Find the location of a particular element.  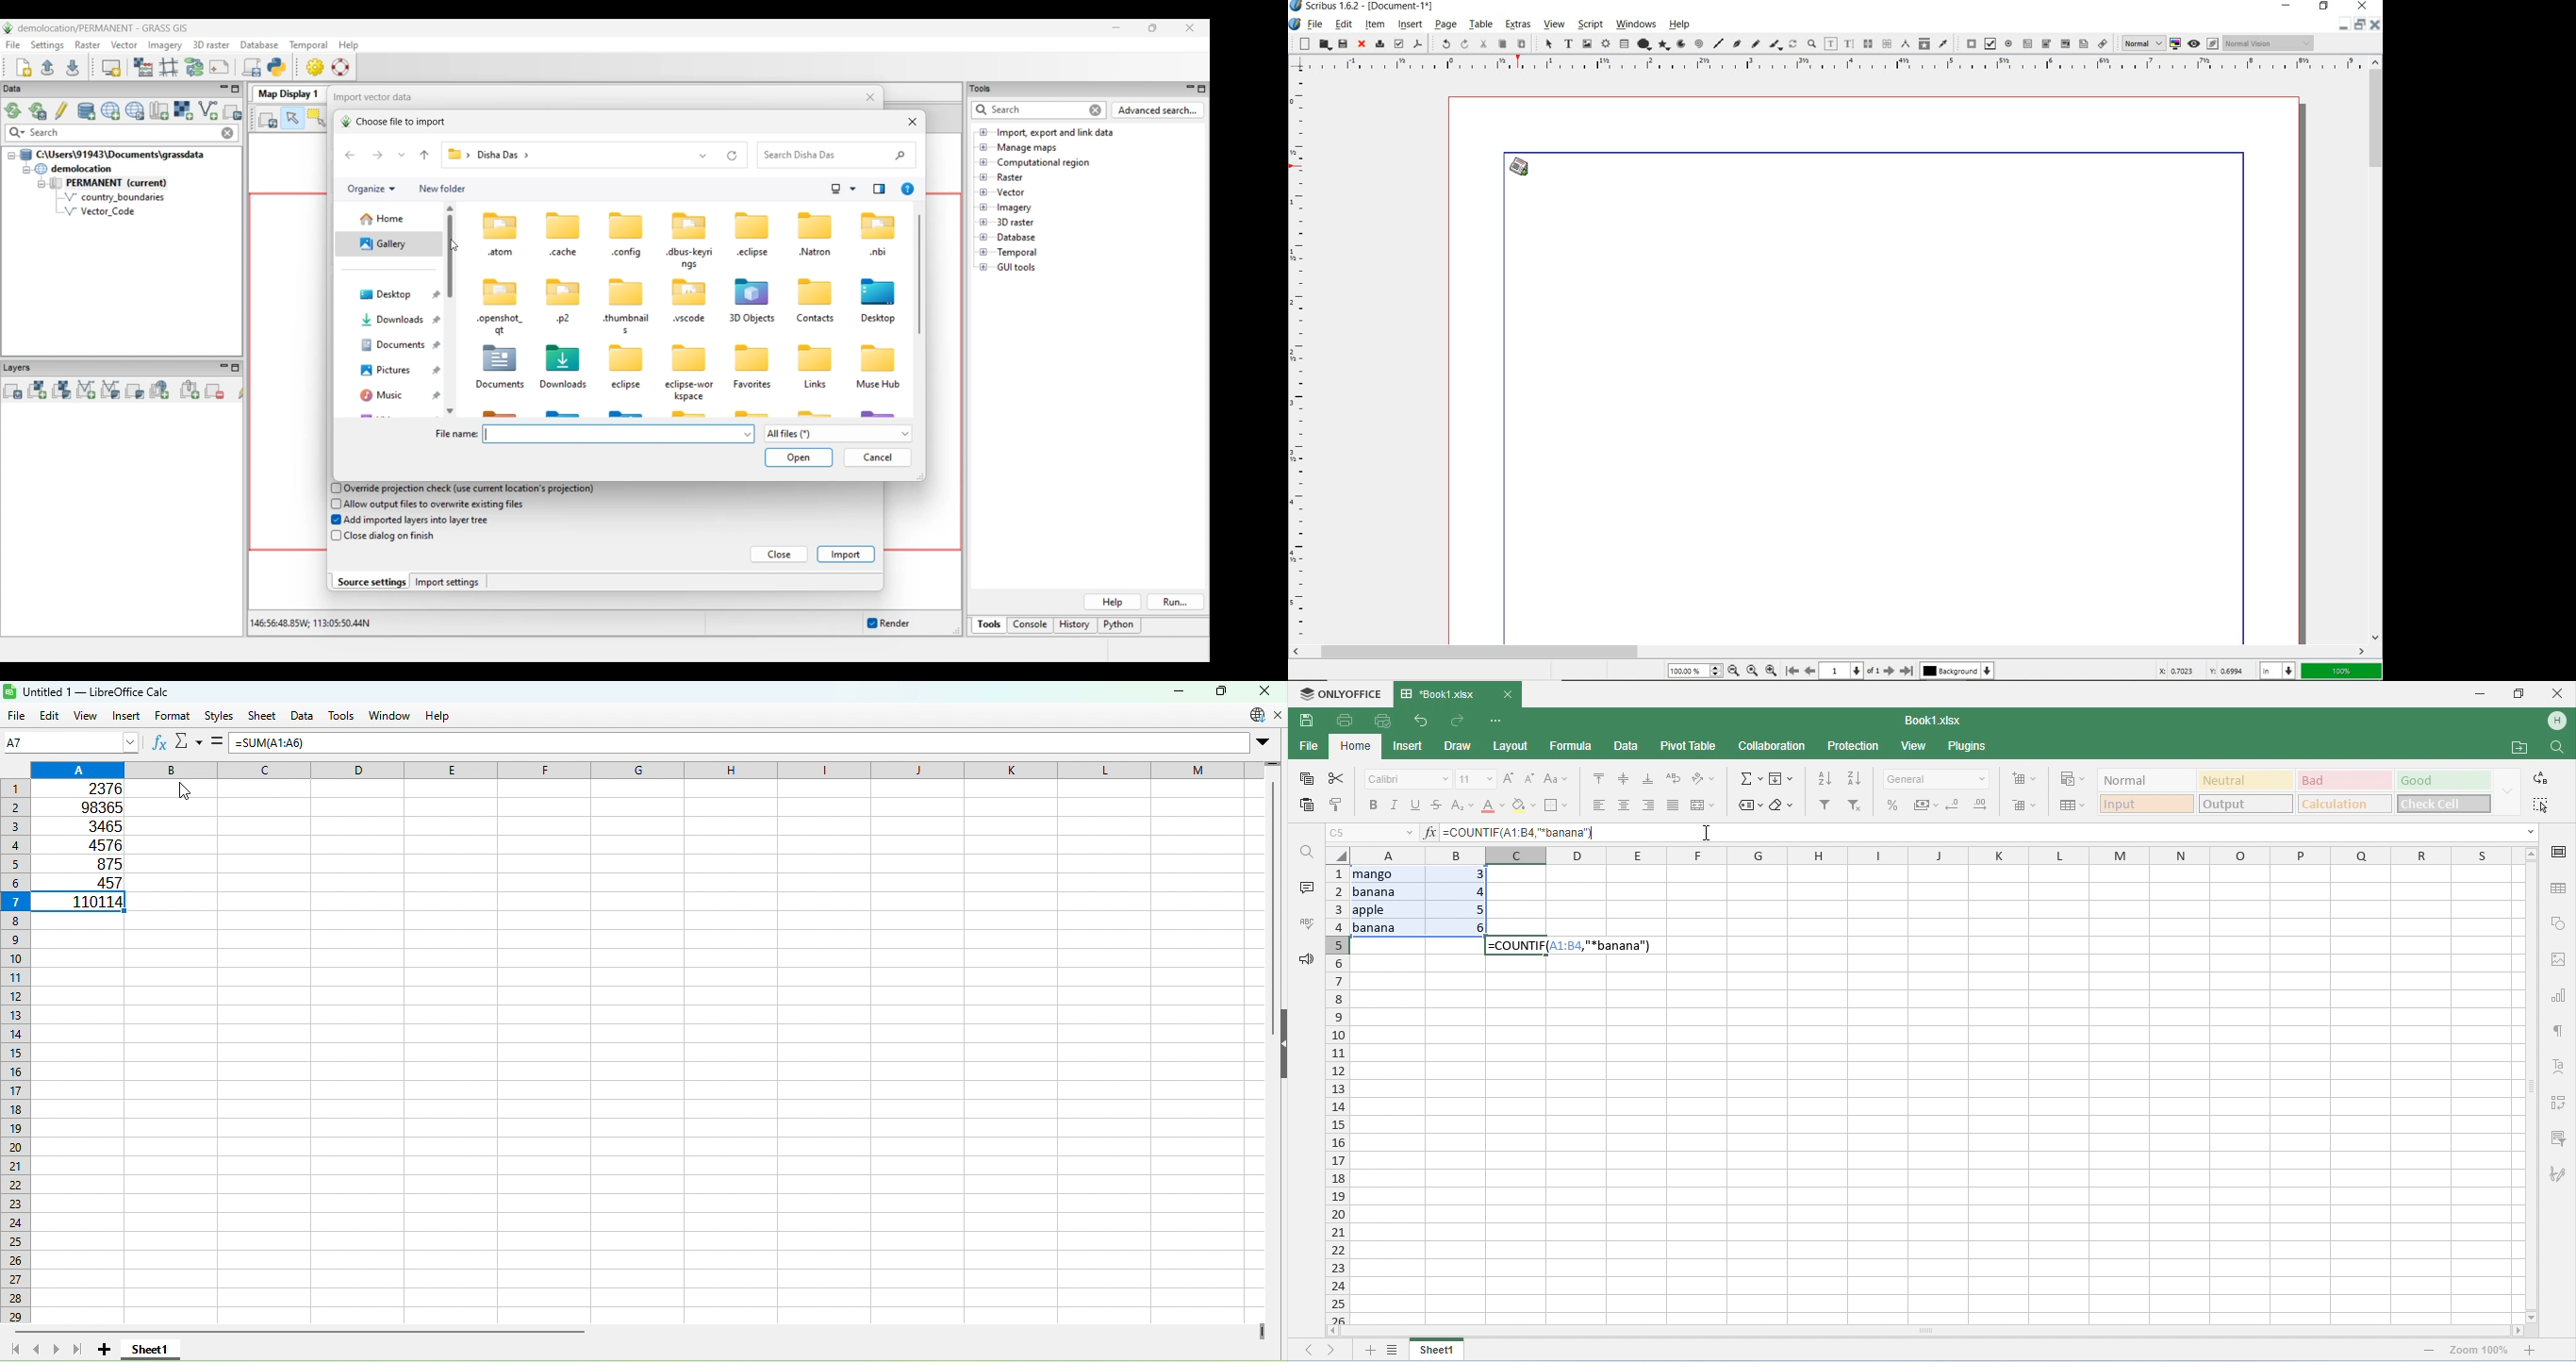

Untitled 1 — LibreOffice Calc is located at coordinates (91, 691).